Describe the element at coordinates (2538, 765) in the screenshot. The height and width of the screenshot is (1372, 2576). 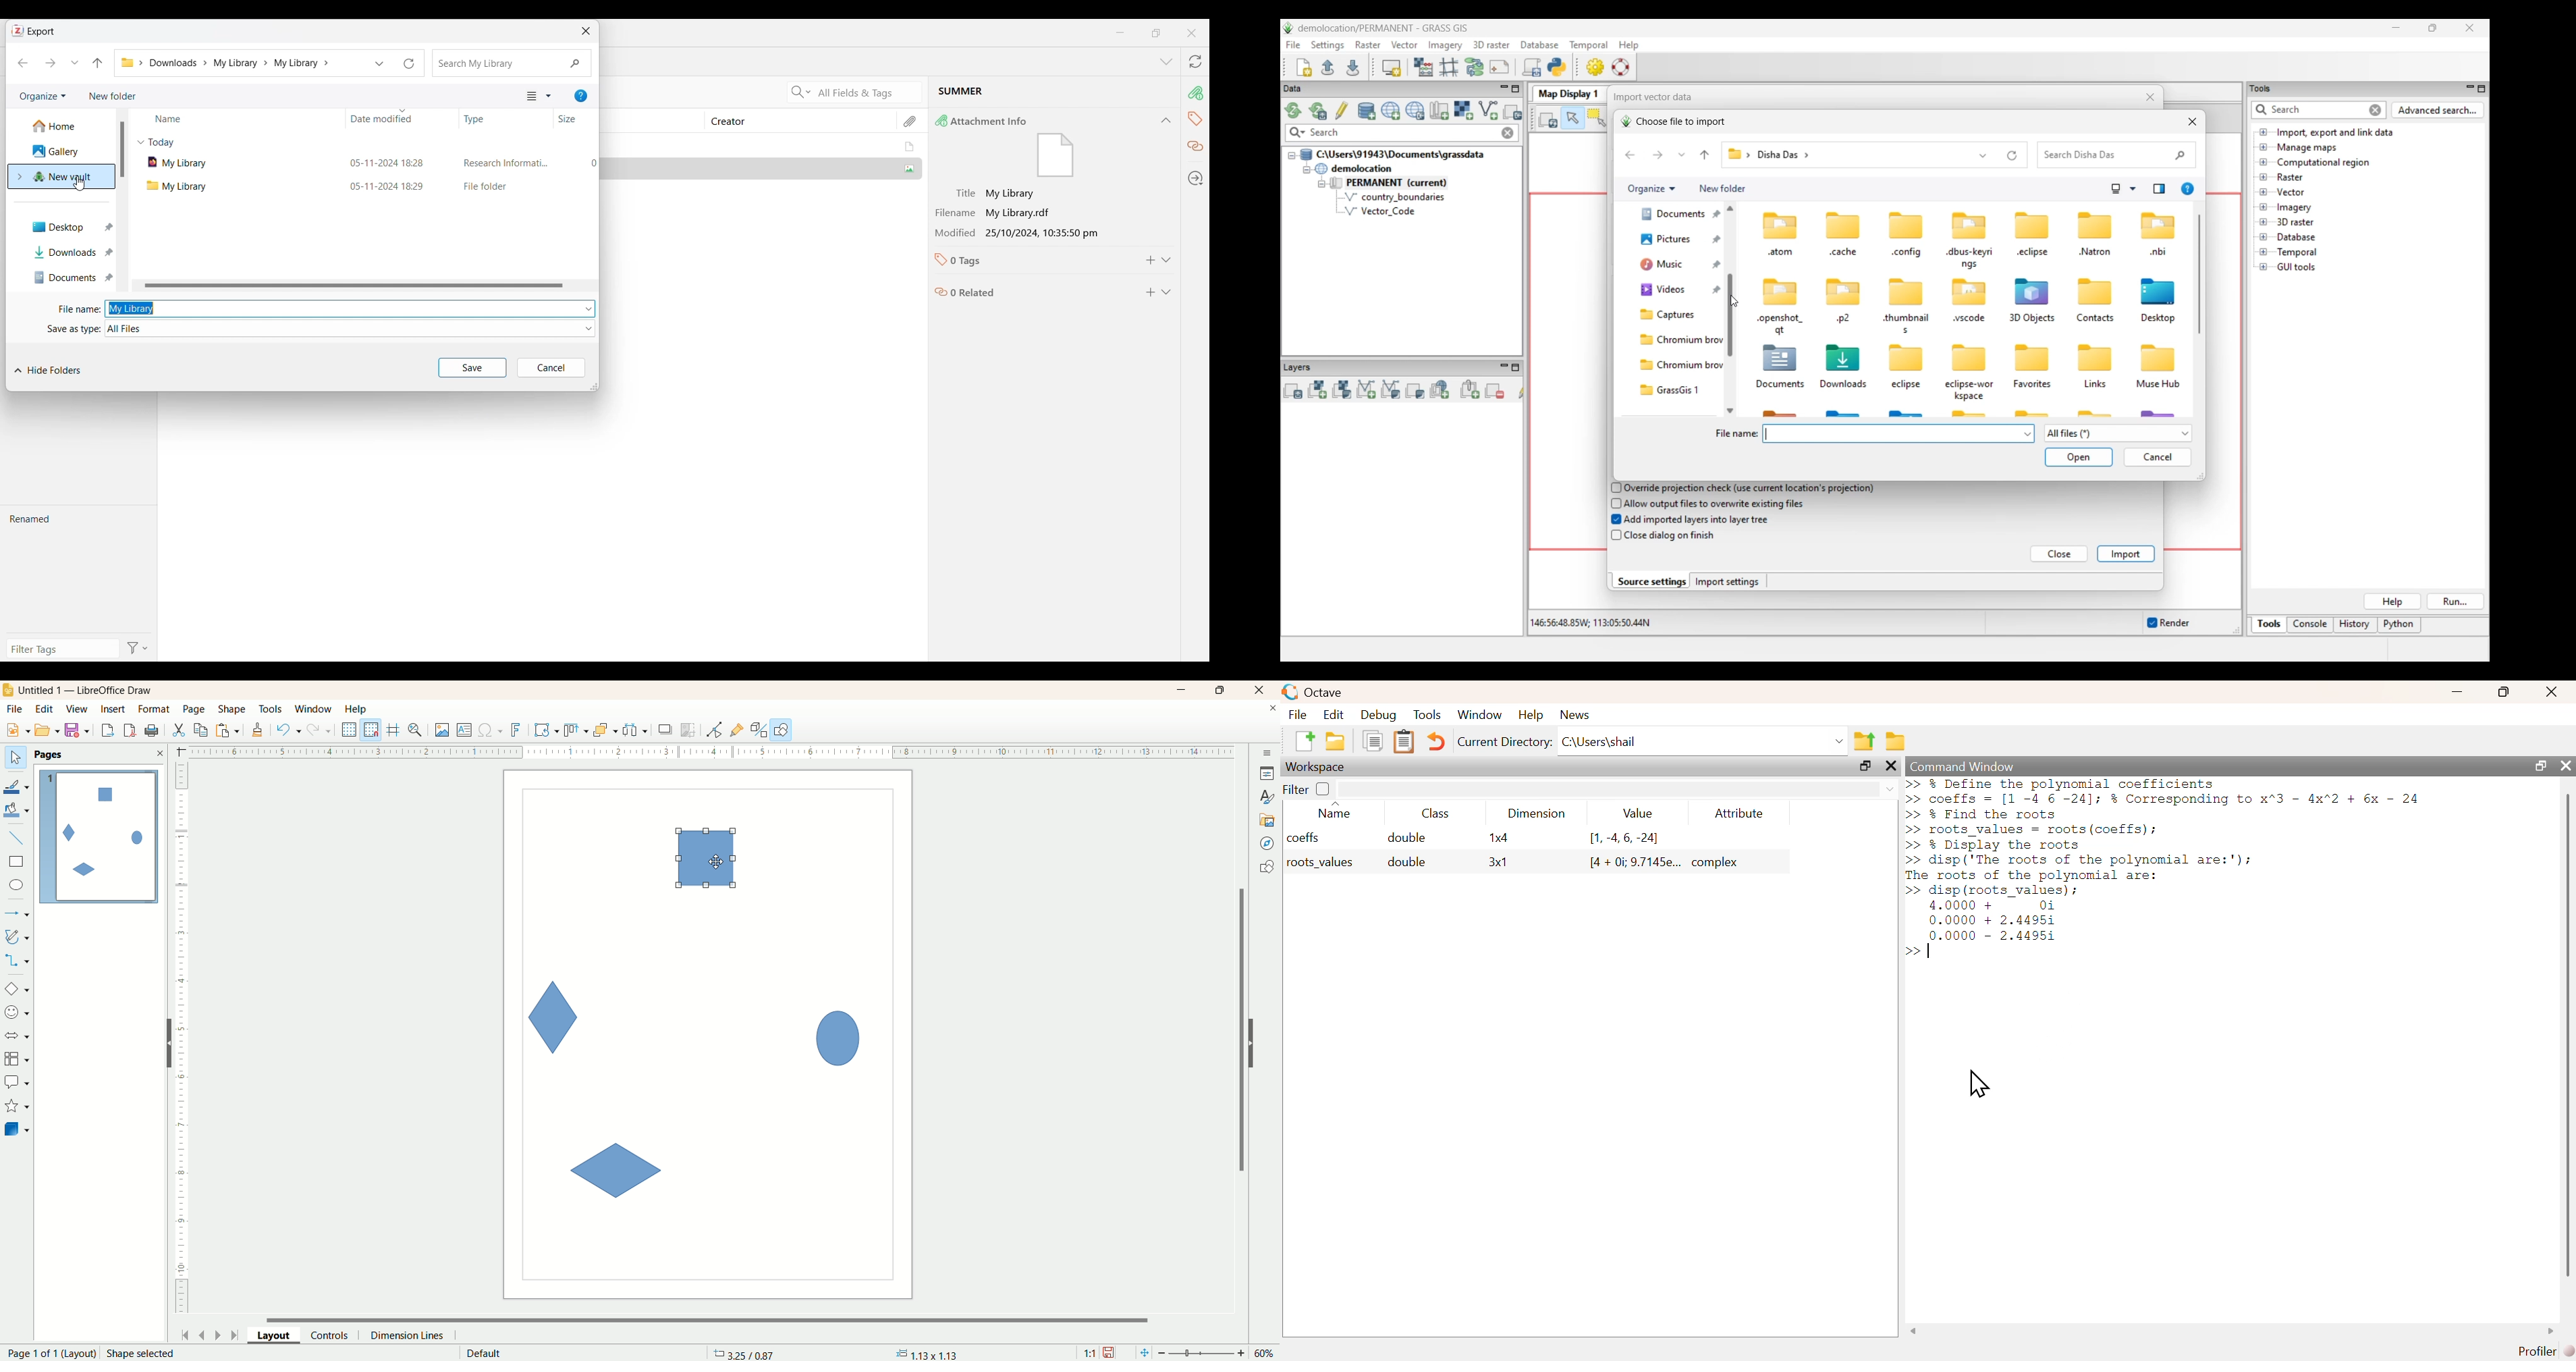
I see `maximize` at that location.